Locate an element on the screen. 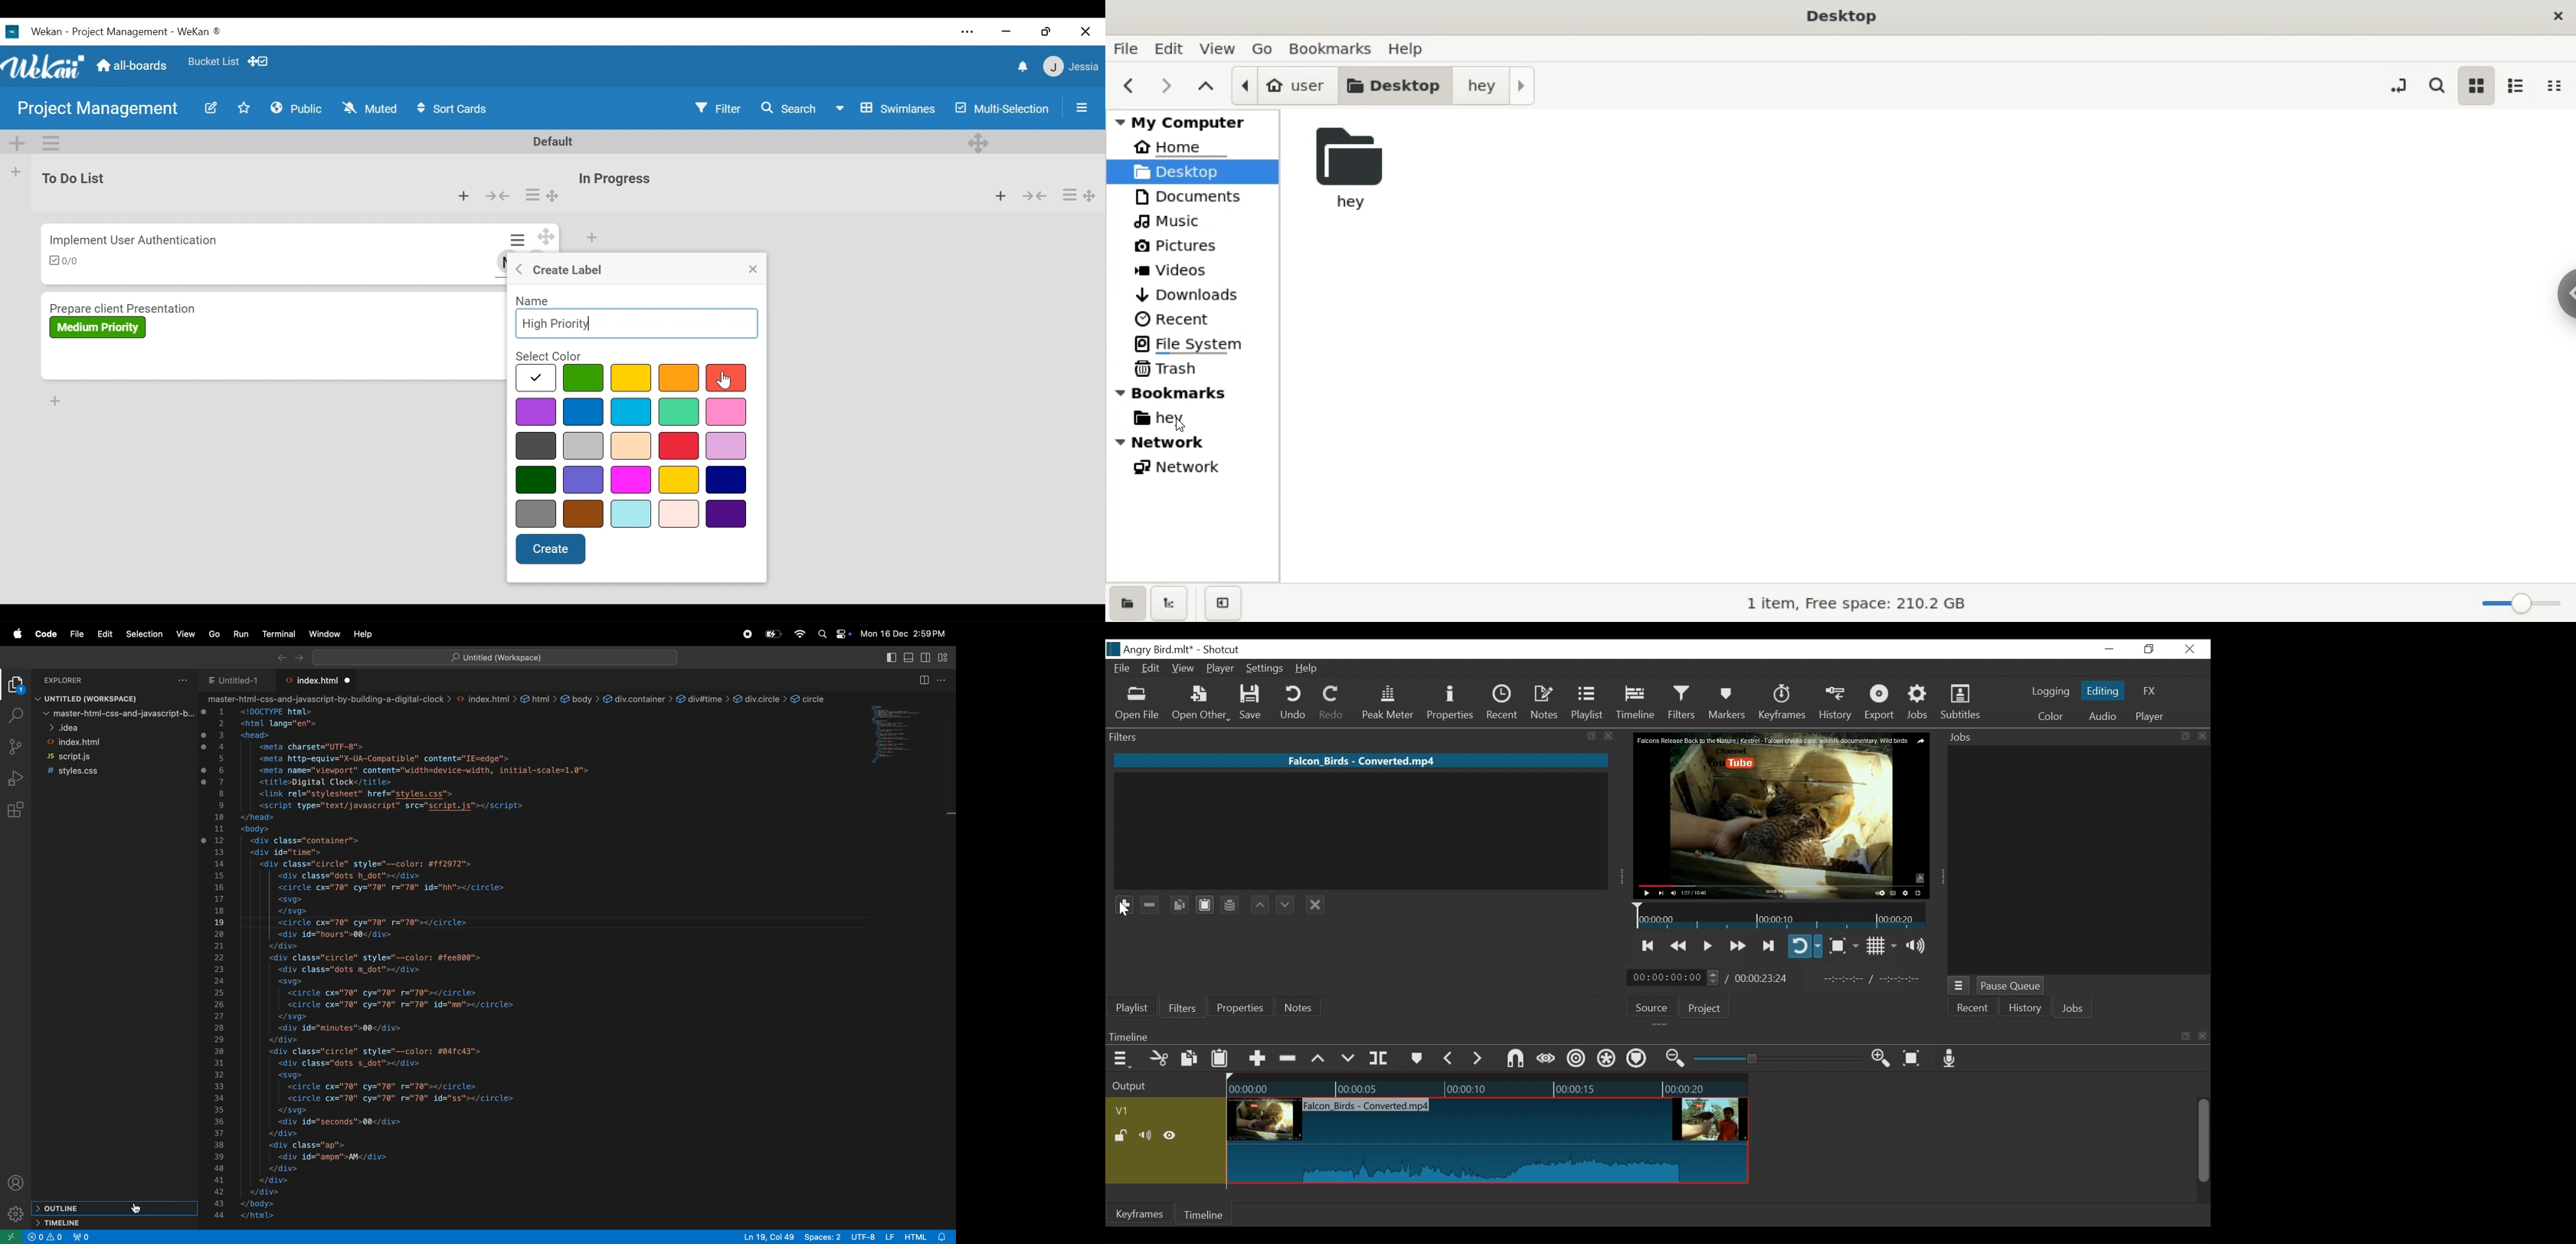 This screenshot has height=1260, width=2576. Jobs Menu is located at coordinates (1958, 987).